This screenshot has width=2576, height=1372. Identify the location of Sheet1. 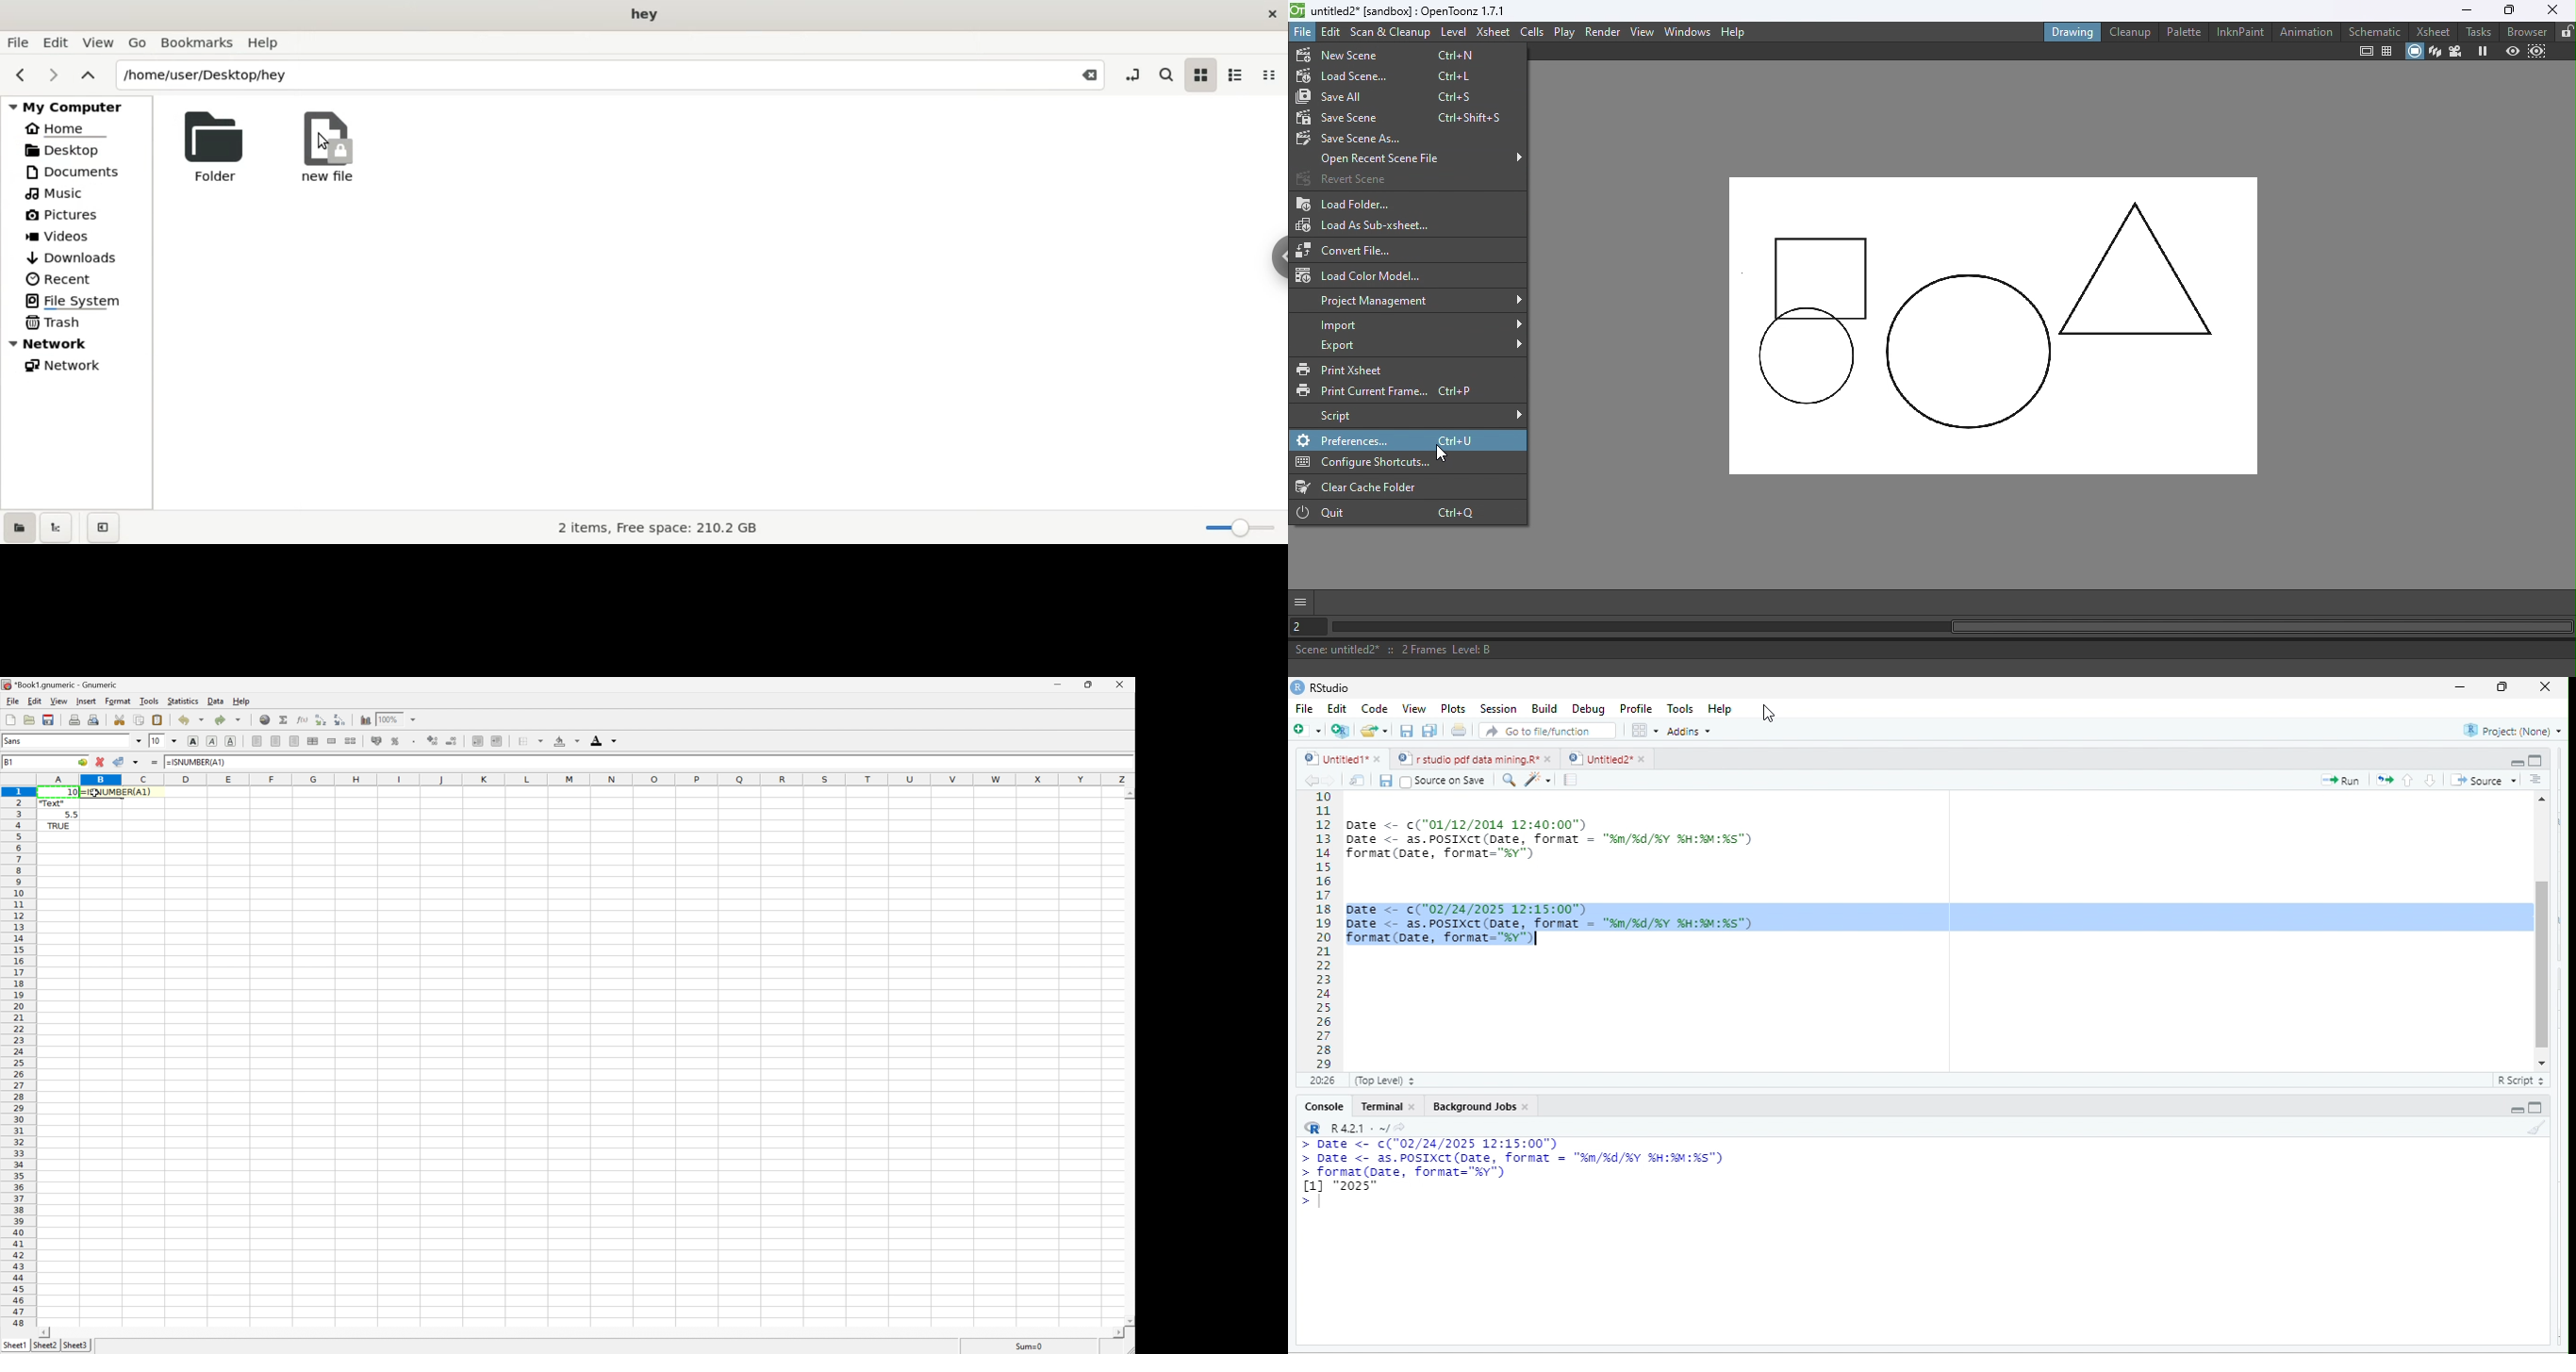
(13, 1346).